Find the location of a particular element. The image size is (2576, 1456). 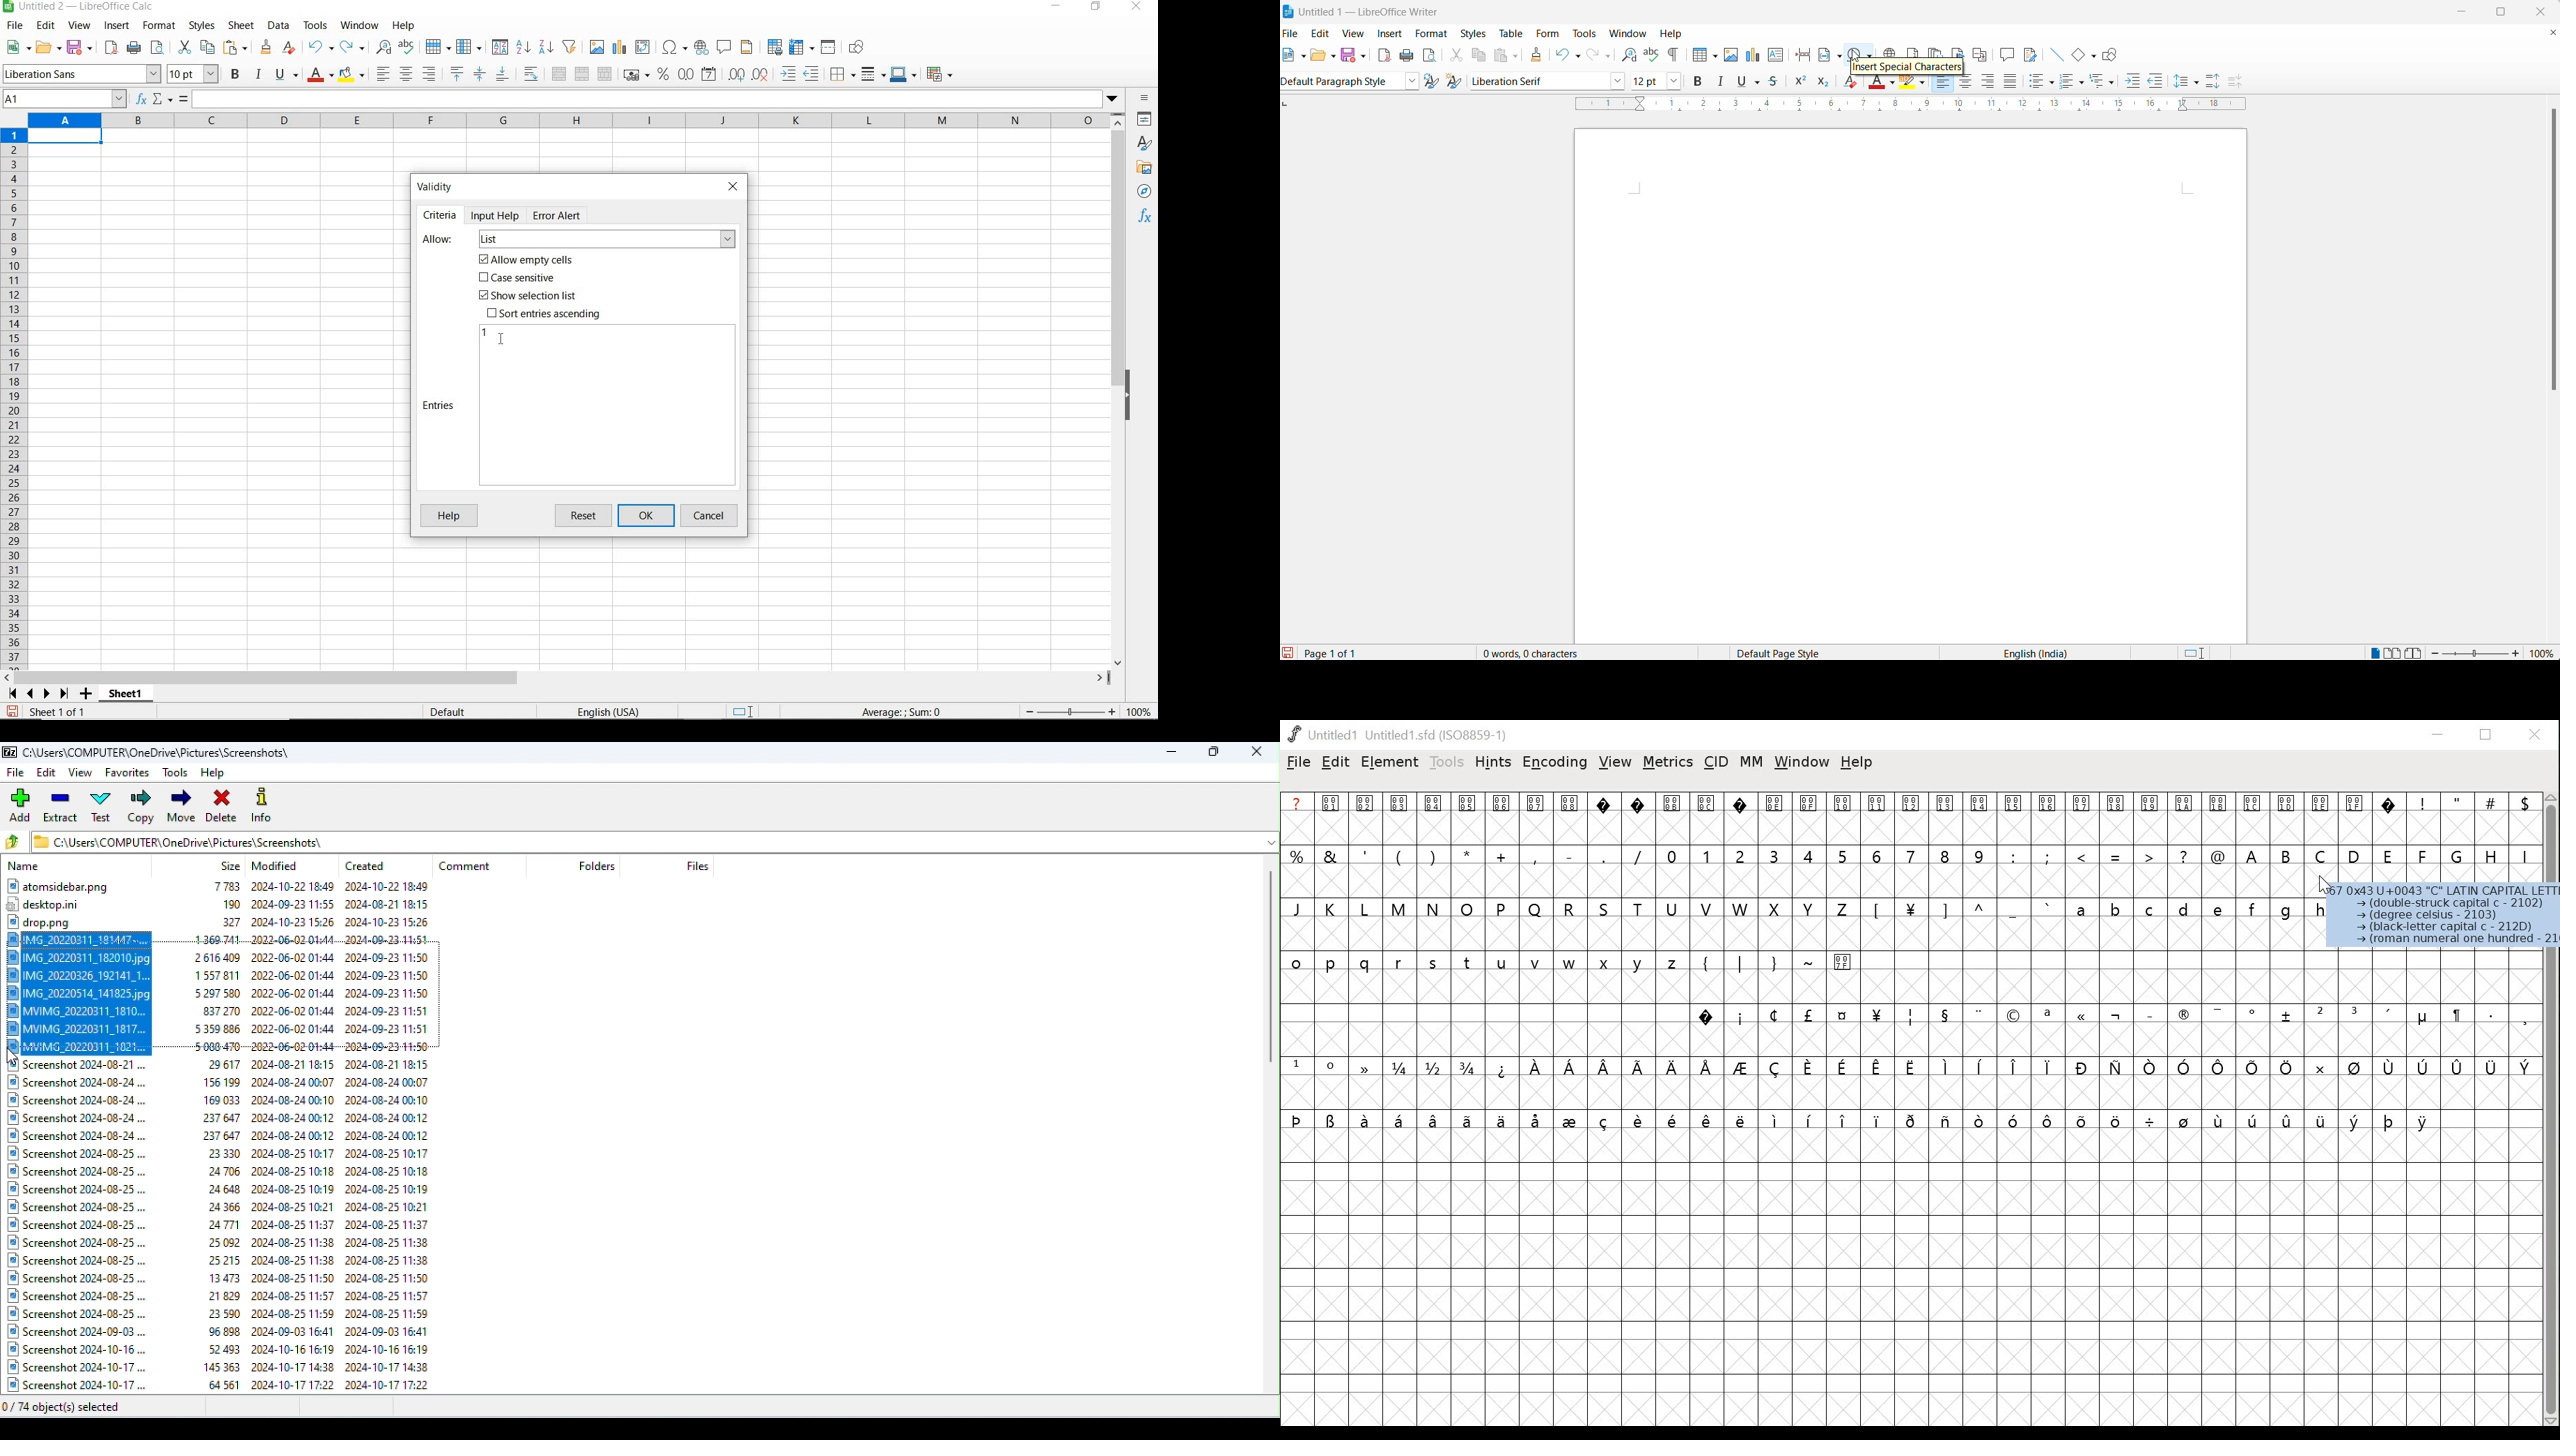

cancel is located at coordinates (711, 516).